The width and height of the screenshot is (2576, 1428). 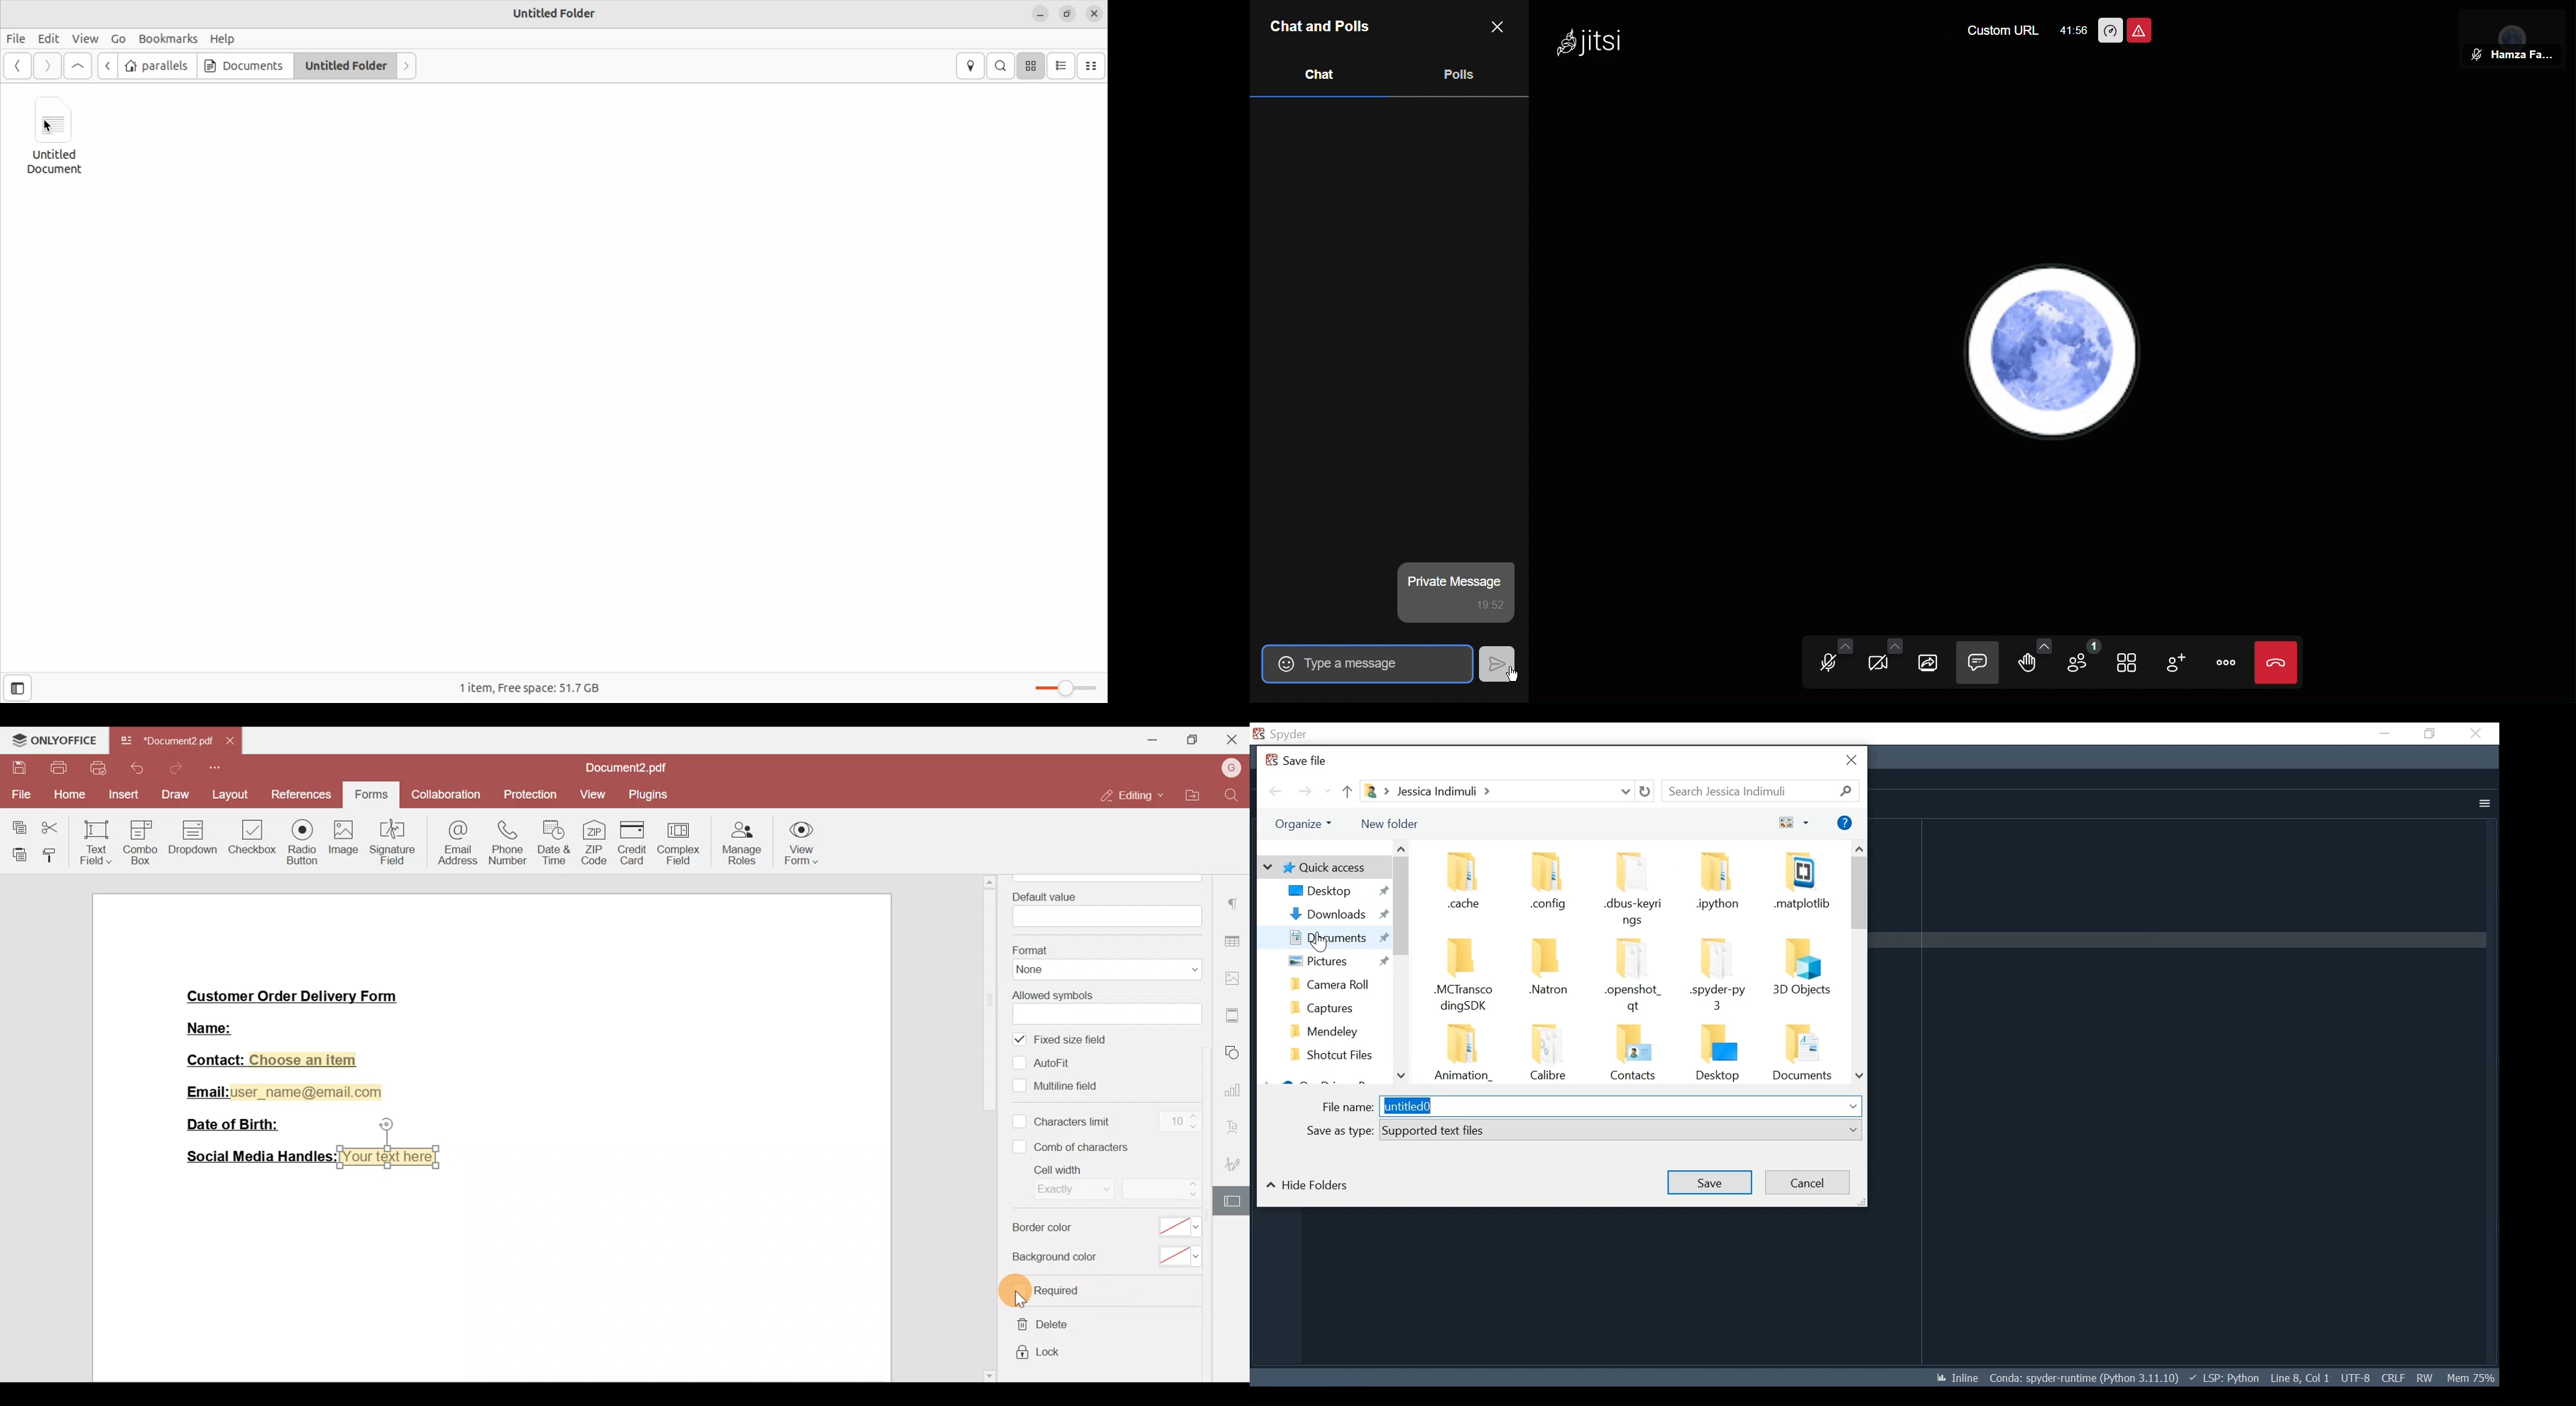 What do you see at coordinates (1584, 1129) in the screenshot?
I see `Save as type` at bounding box center [1584, 1129].